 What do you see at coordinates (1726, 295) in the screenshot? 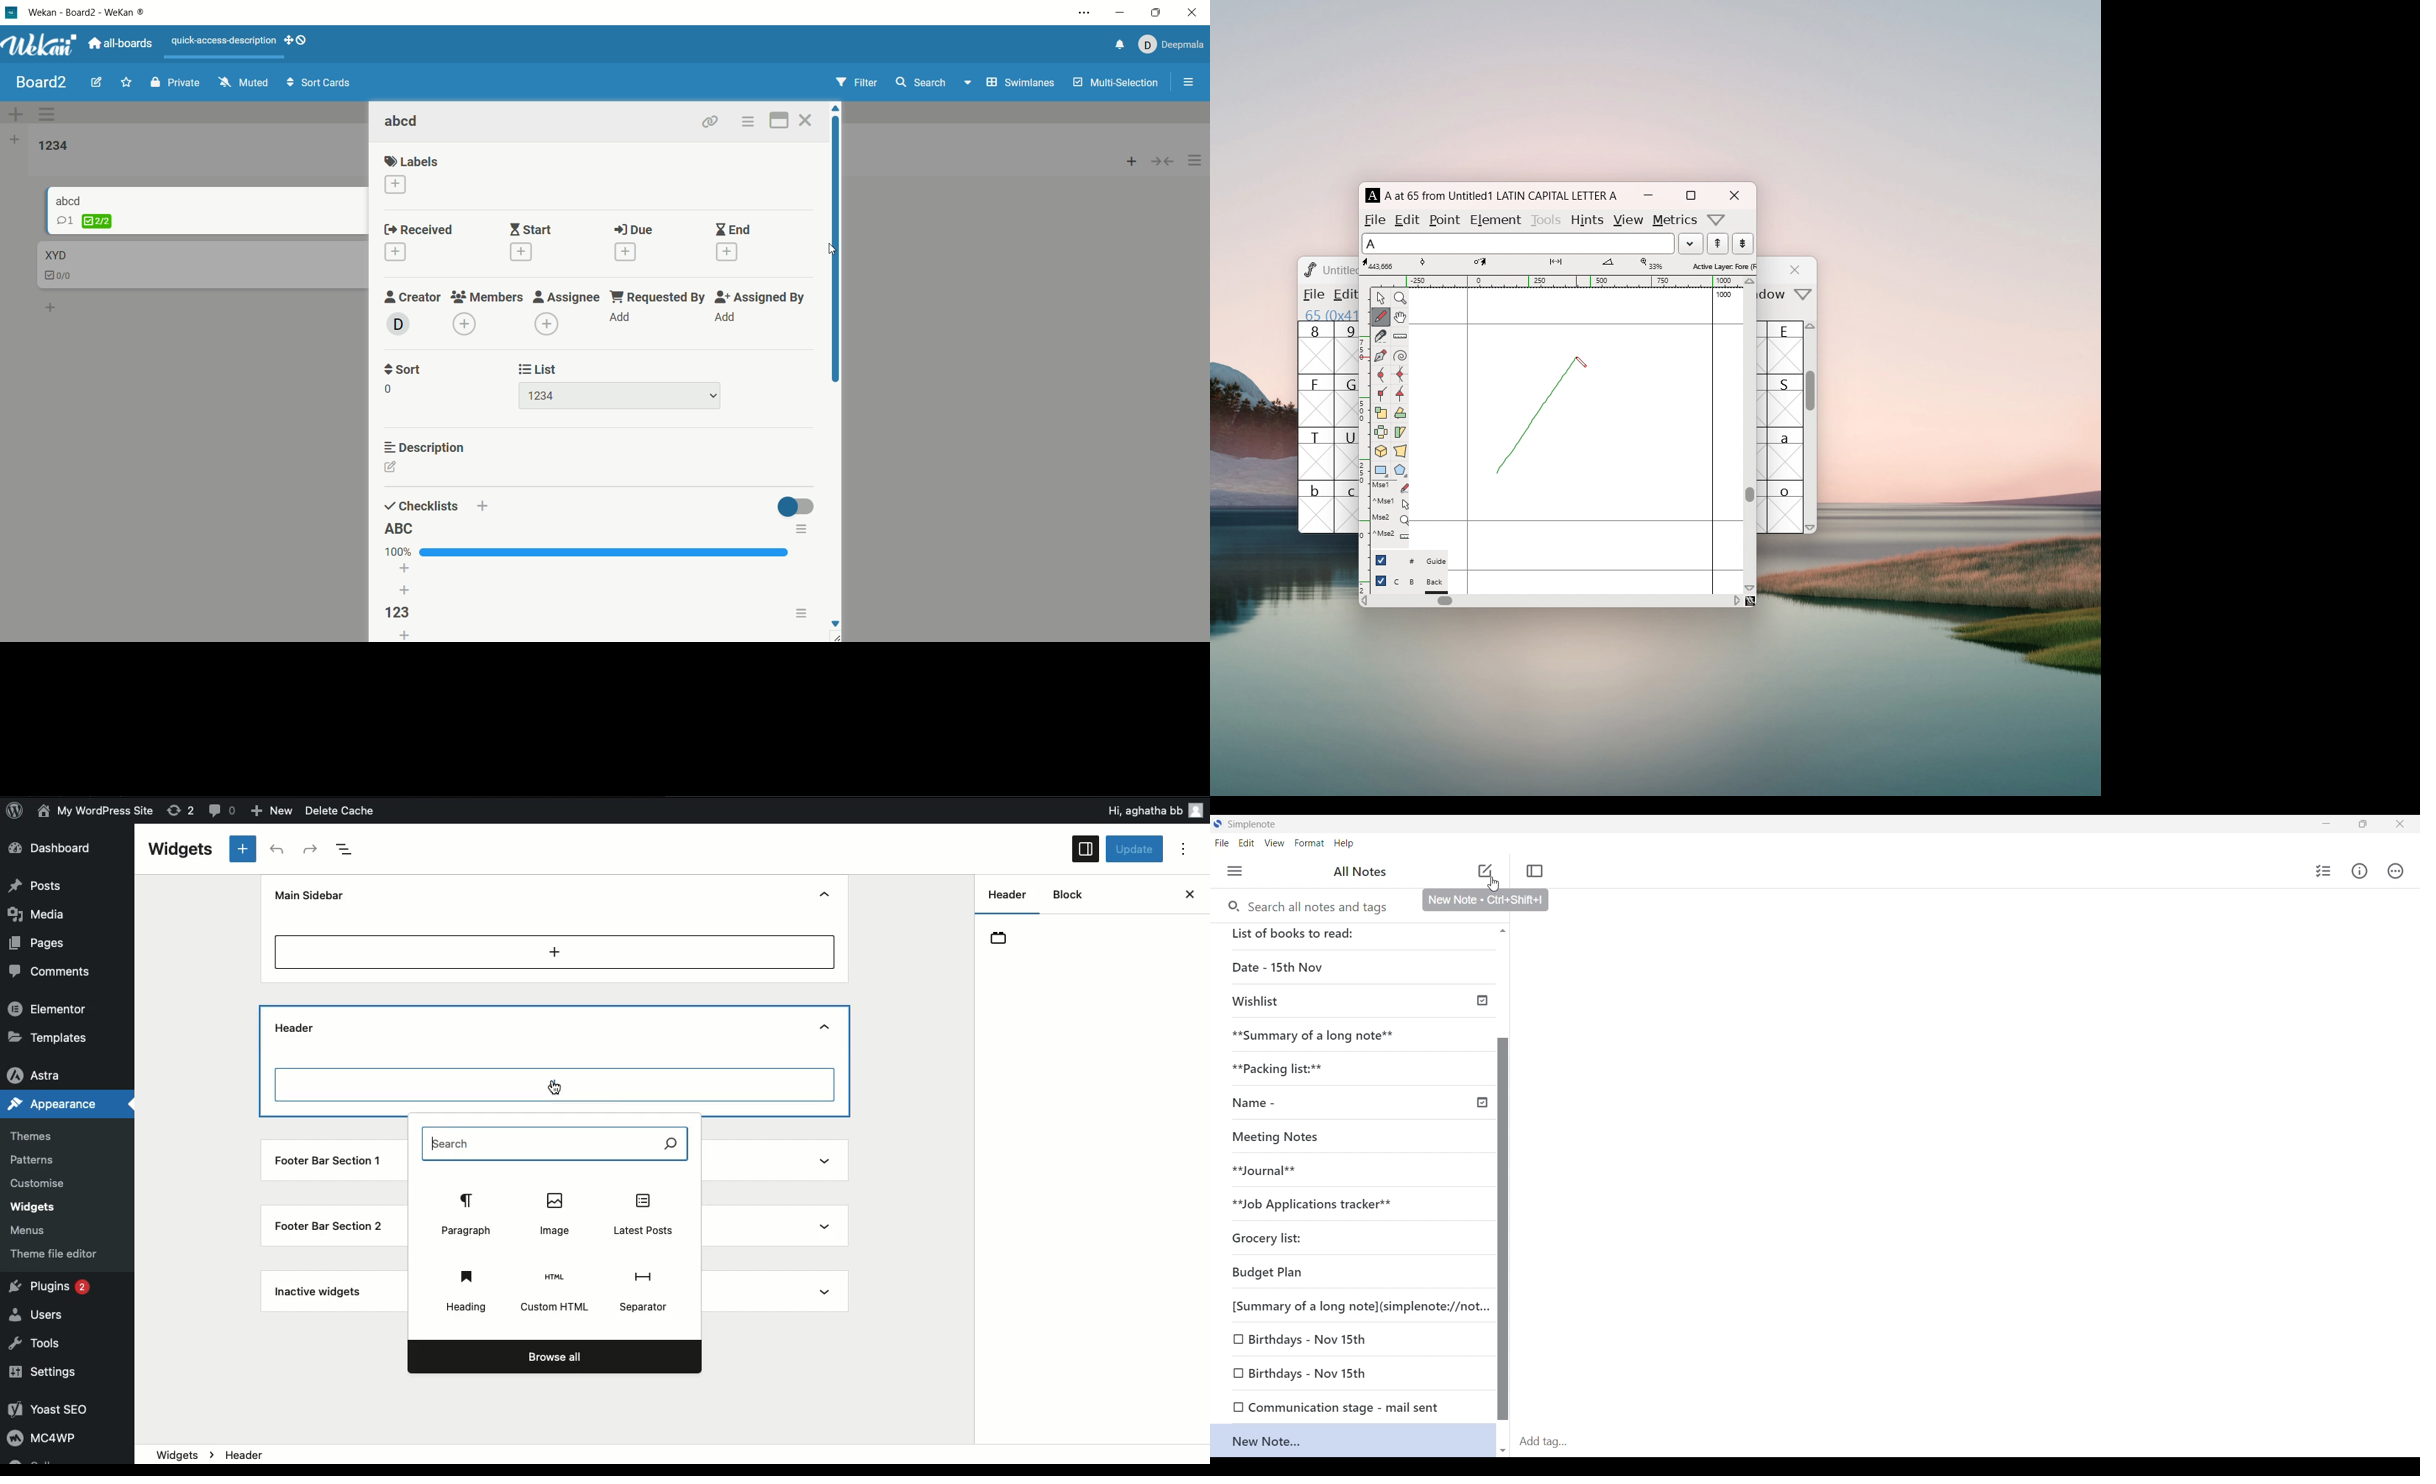
I see `1000` at bounding box center [1726, 295].